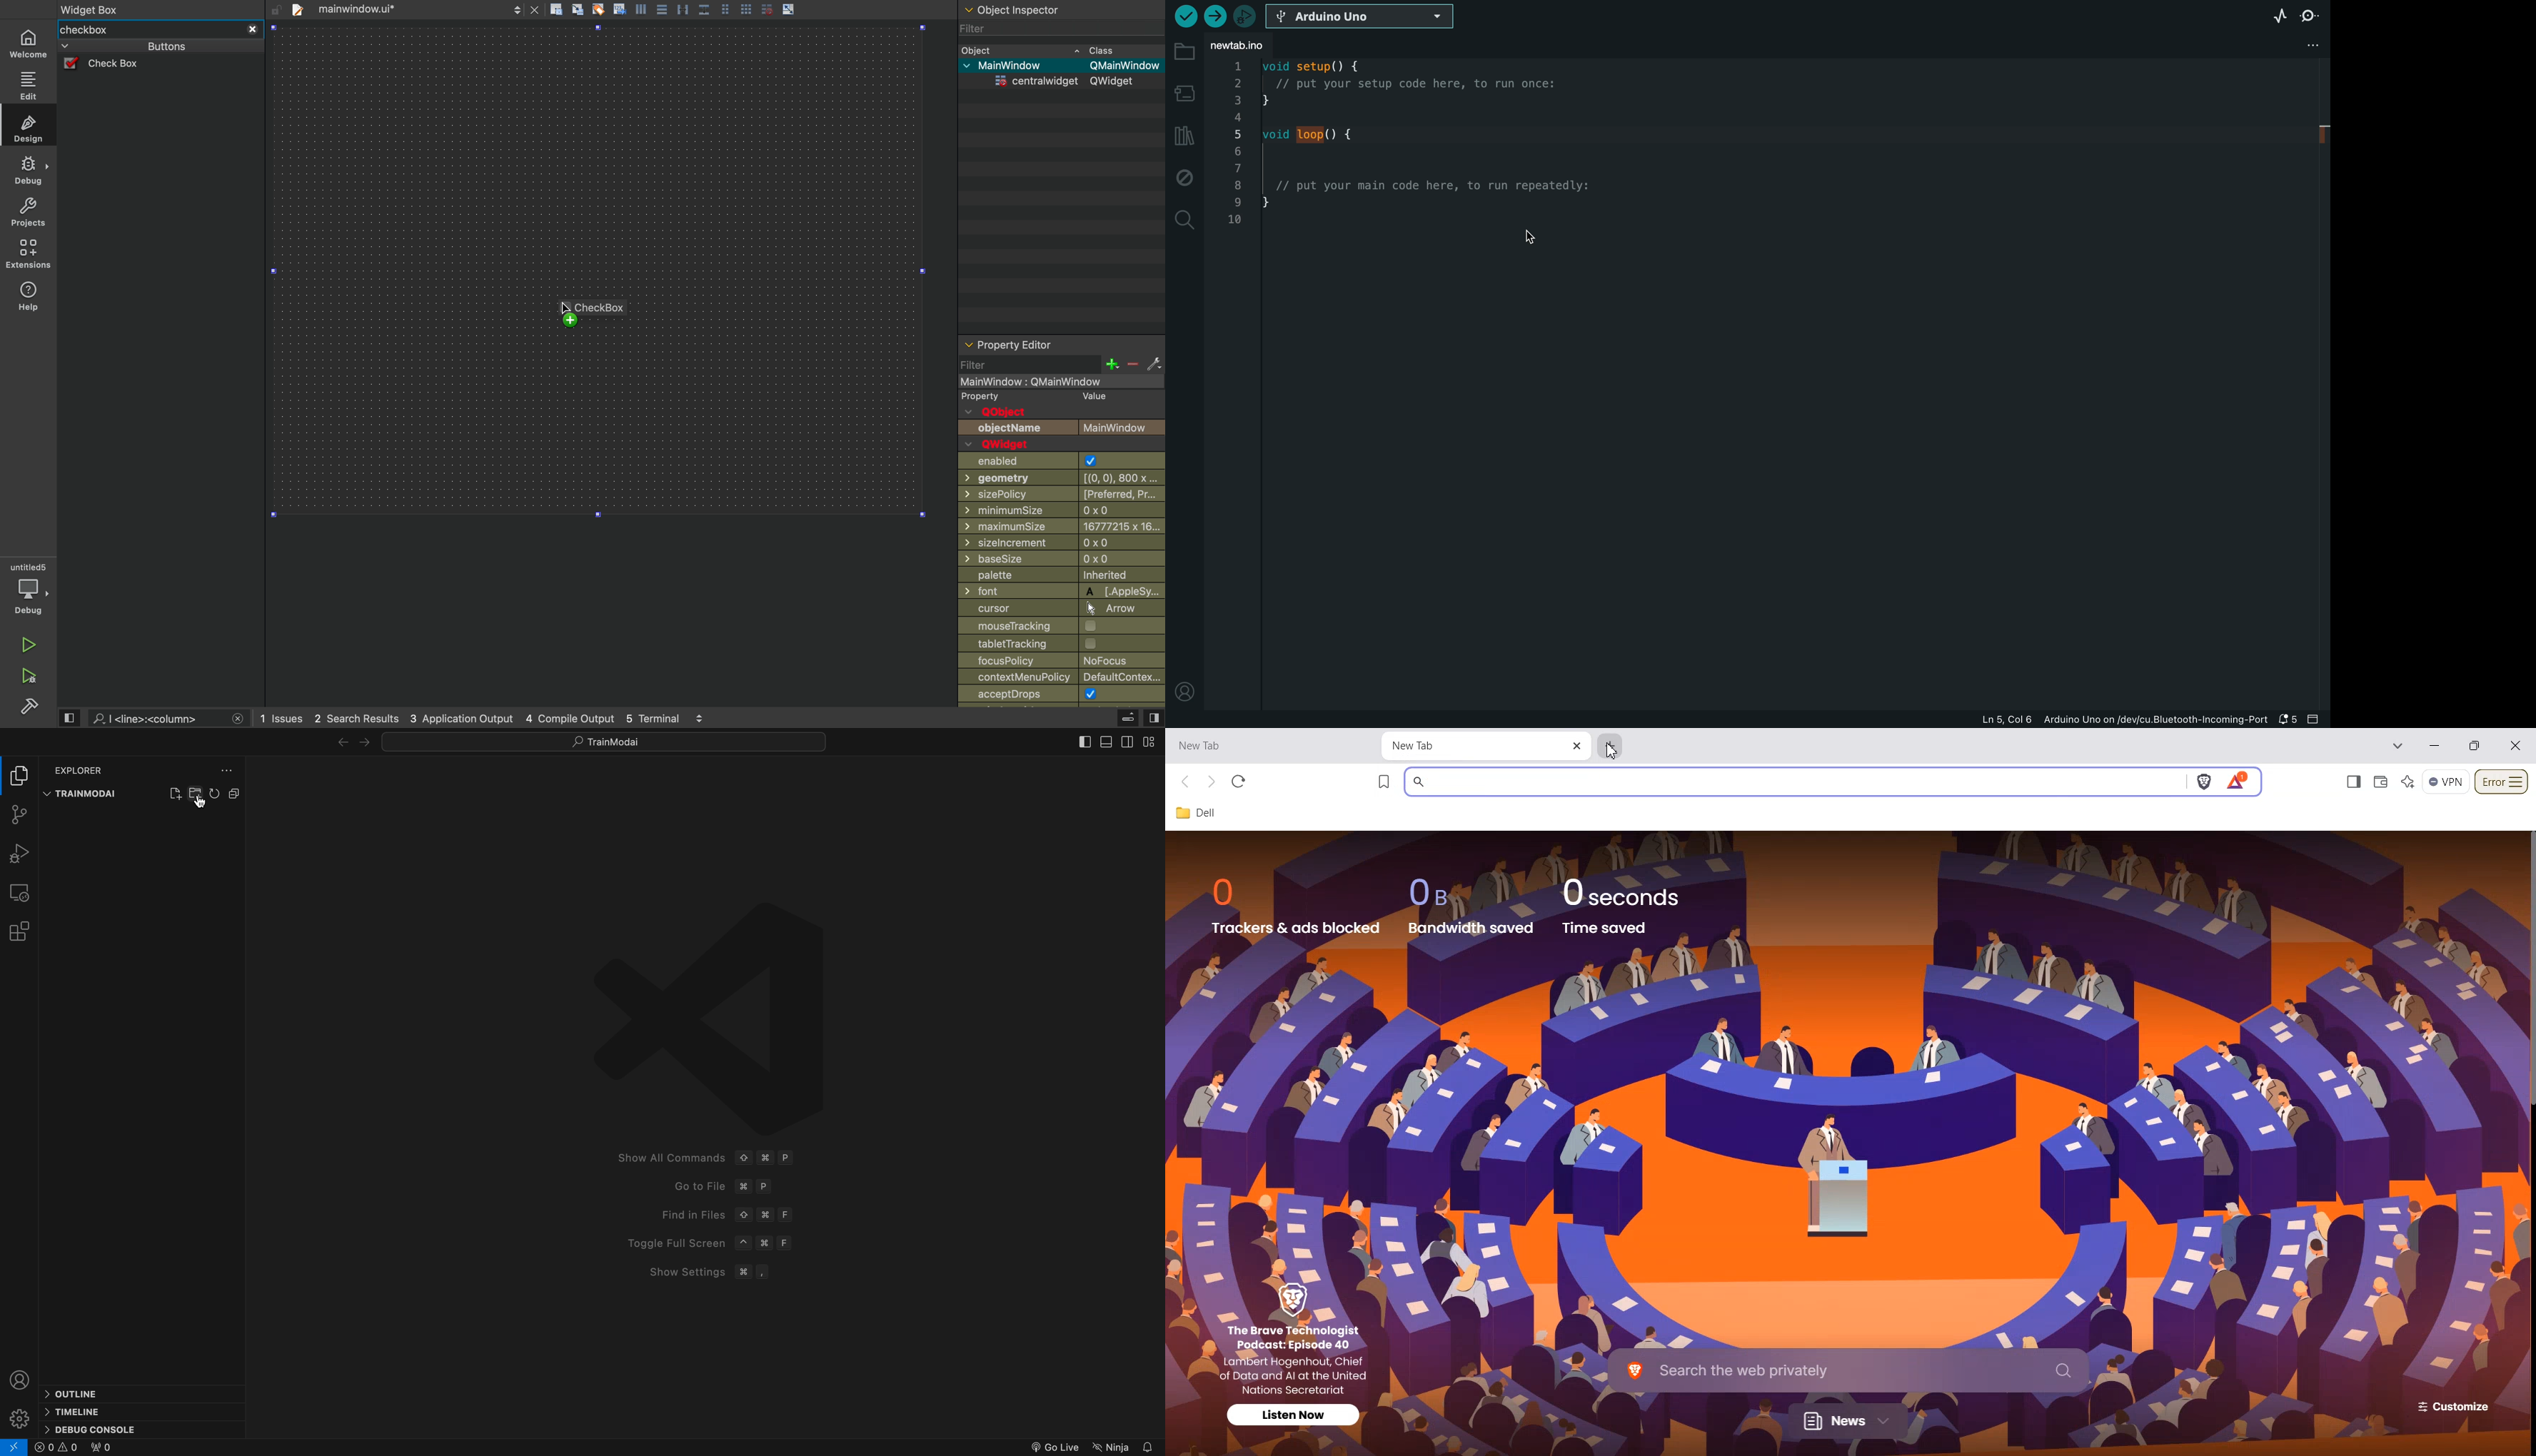 The height and width of the screenshot is (1456, 2548). Describe the element at coordinates (28, 171) in the screenshot. I see `debug` at that location.